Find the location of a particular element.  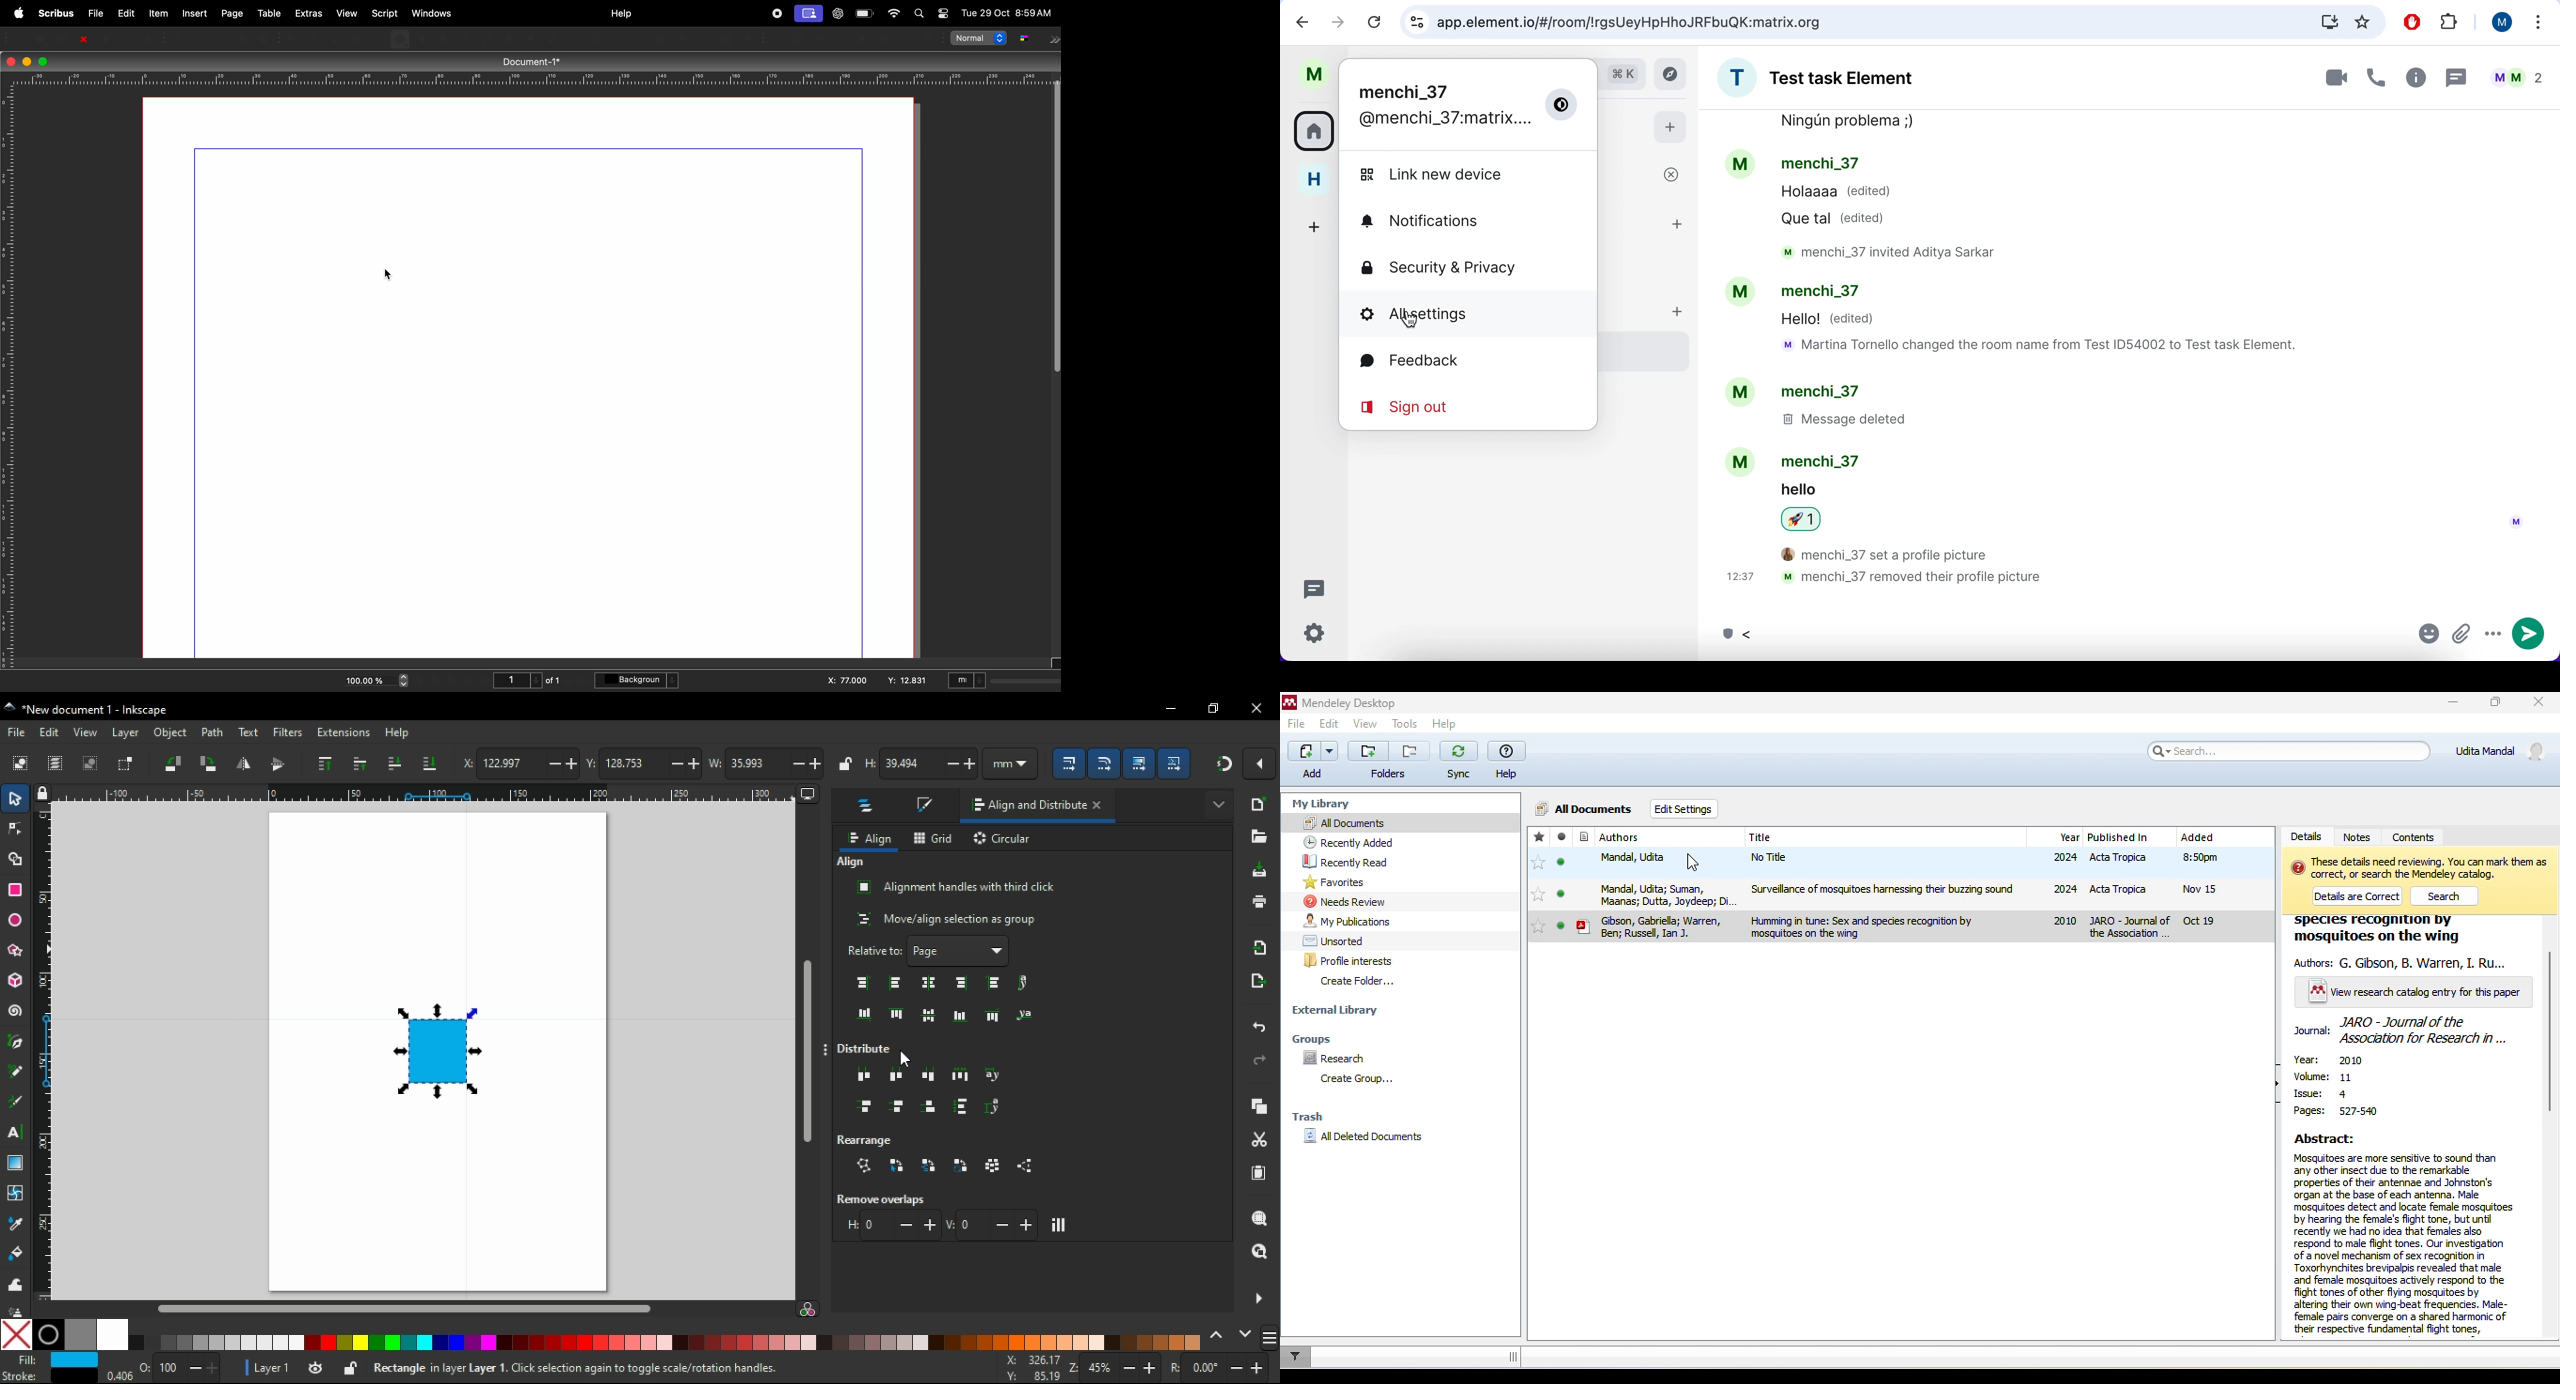

select is located at coordinates (17, 801).